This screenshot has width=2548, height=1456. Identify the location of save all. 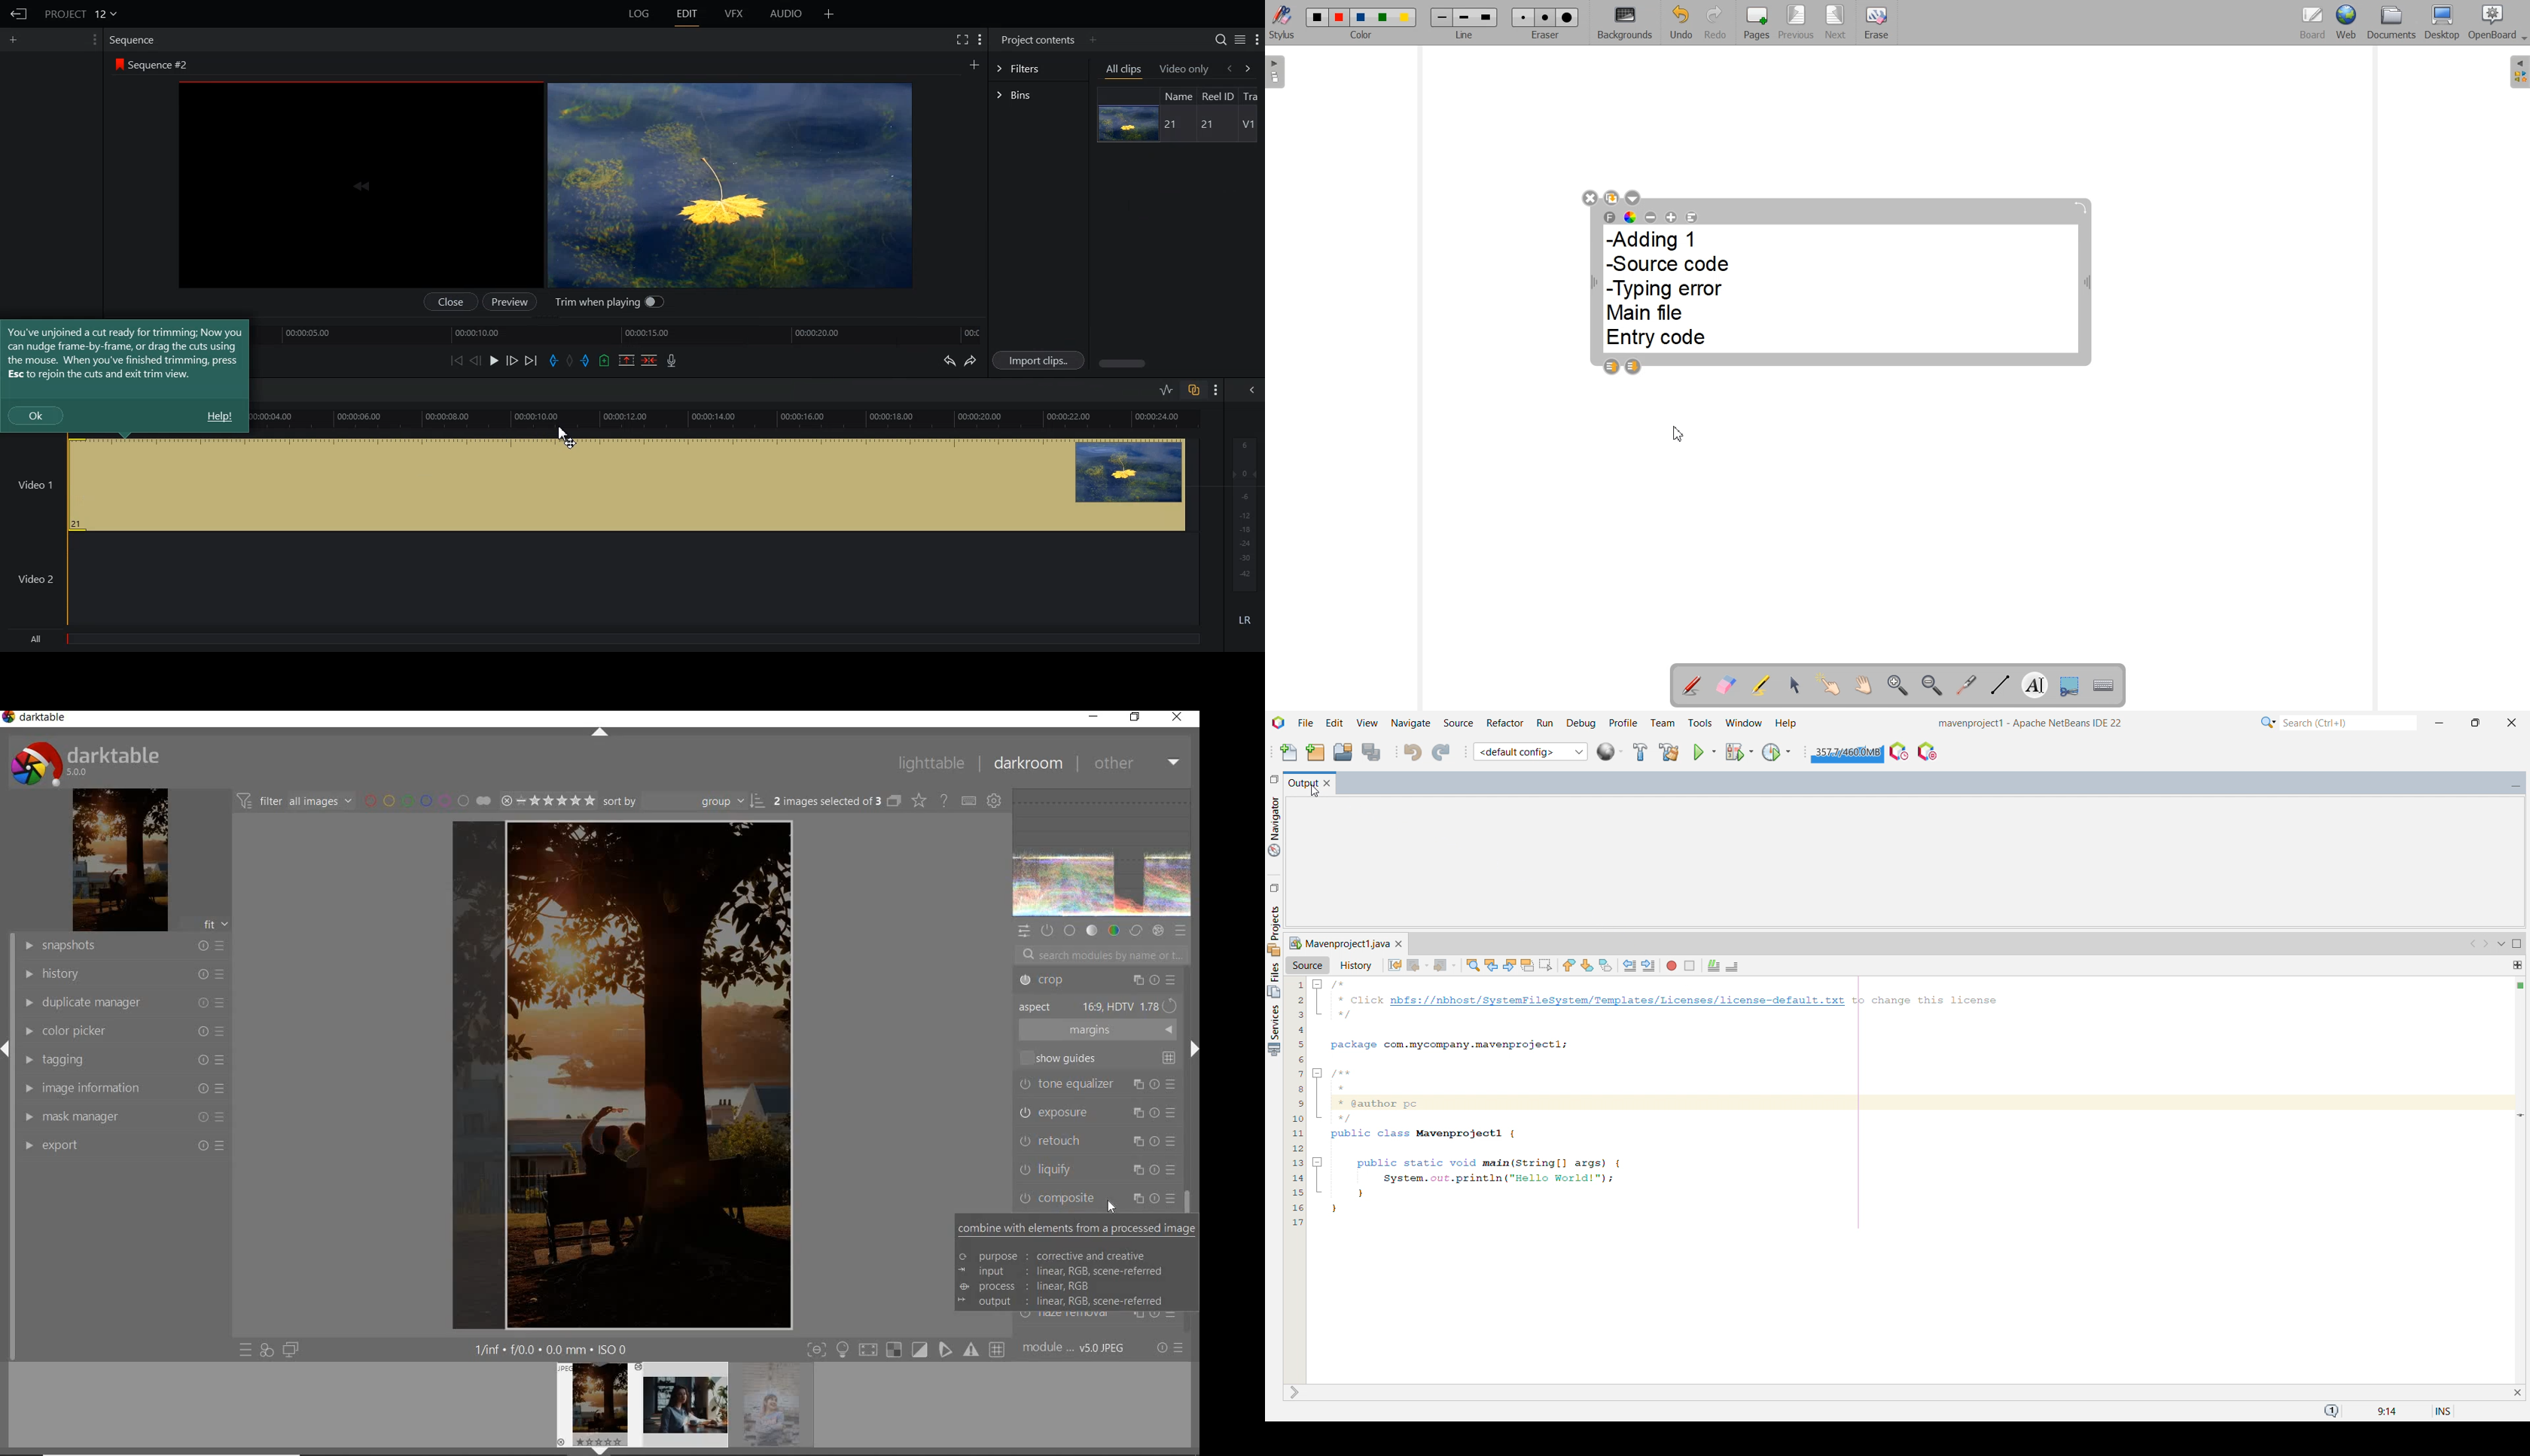
(1370, 751).